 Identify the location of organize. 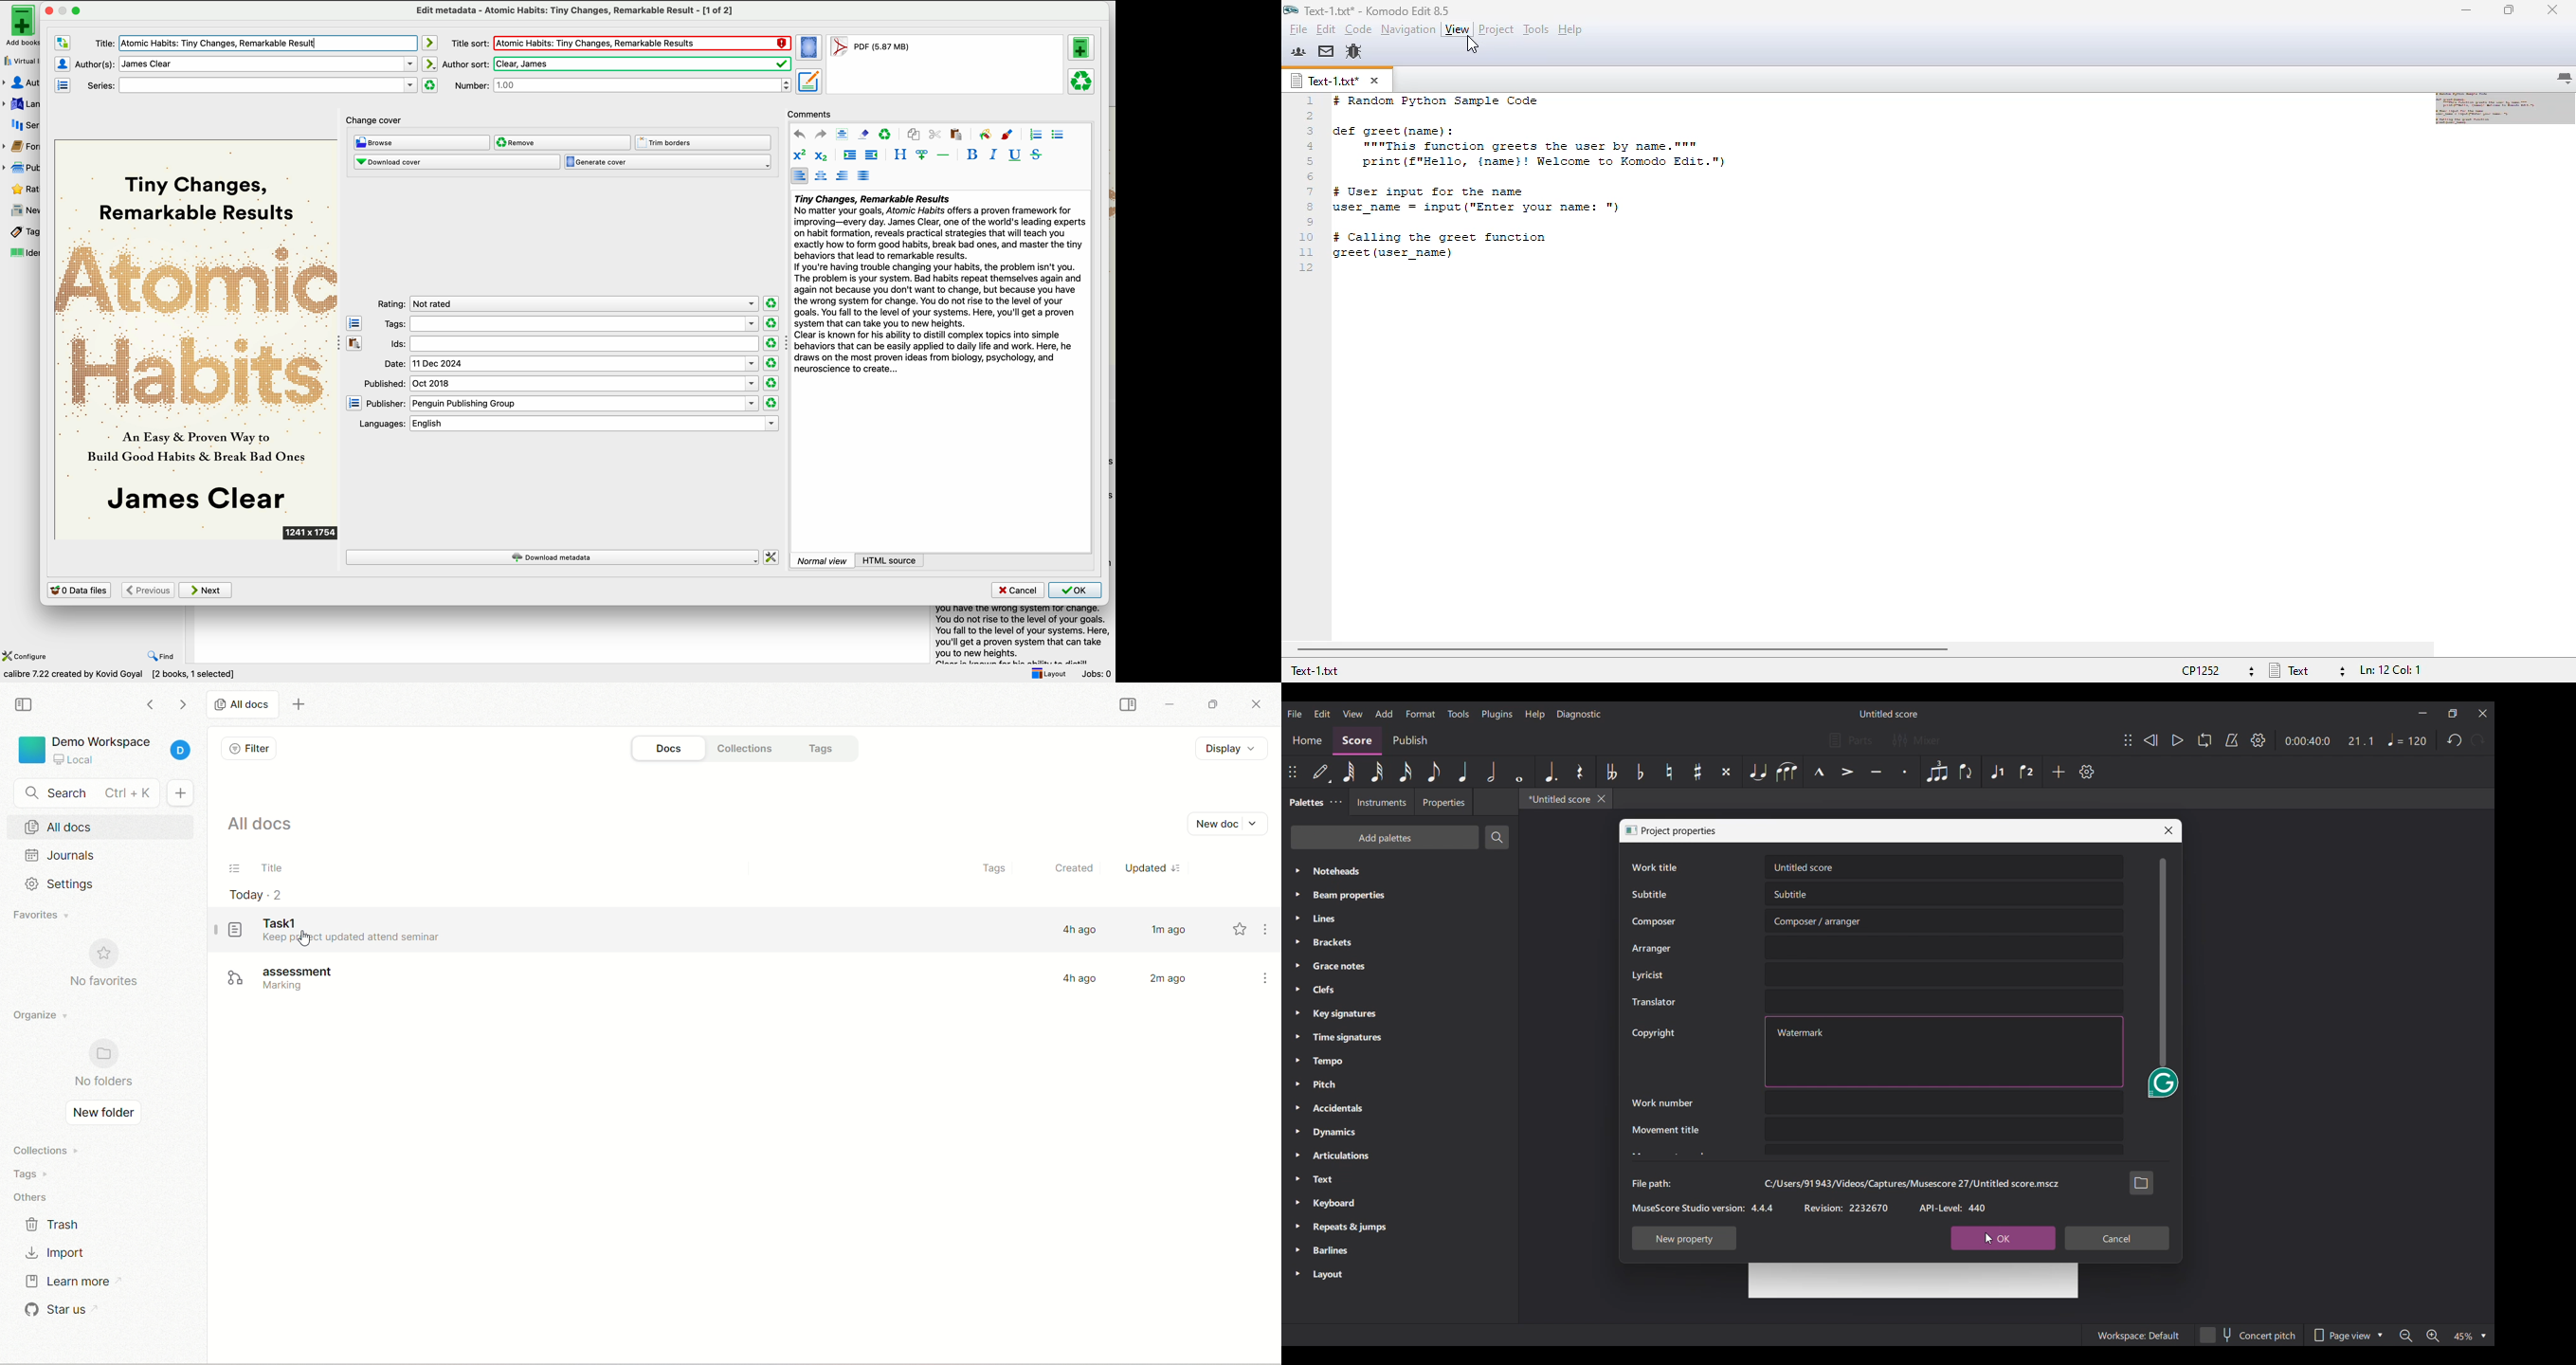
(46, 1014).